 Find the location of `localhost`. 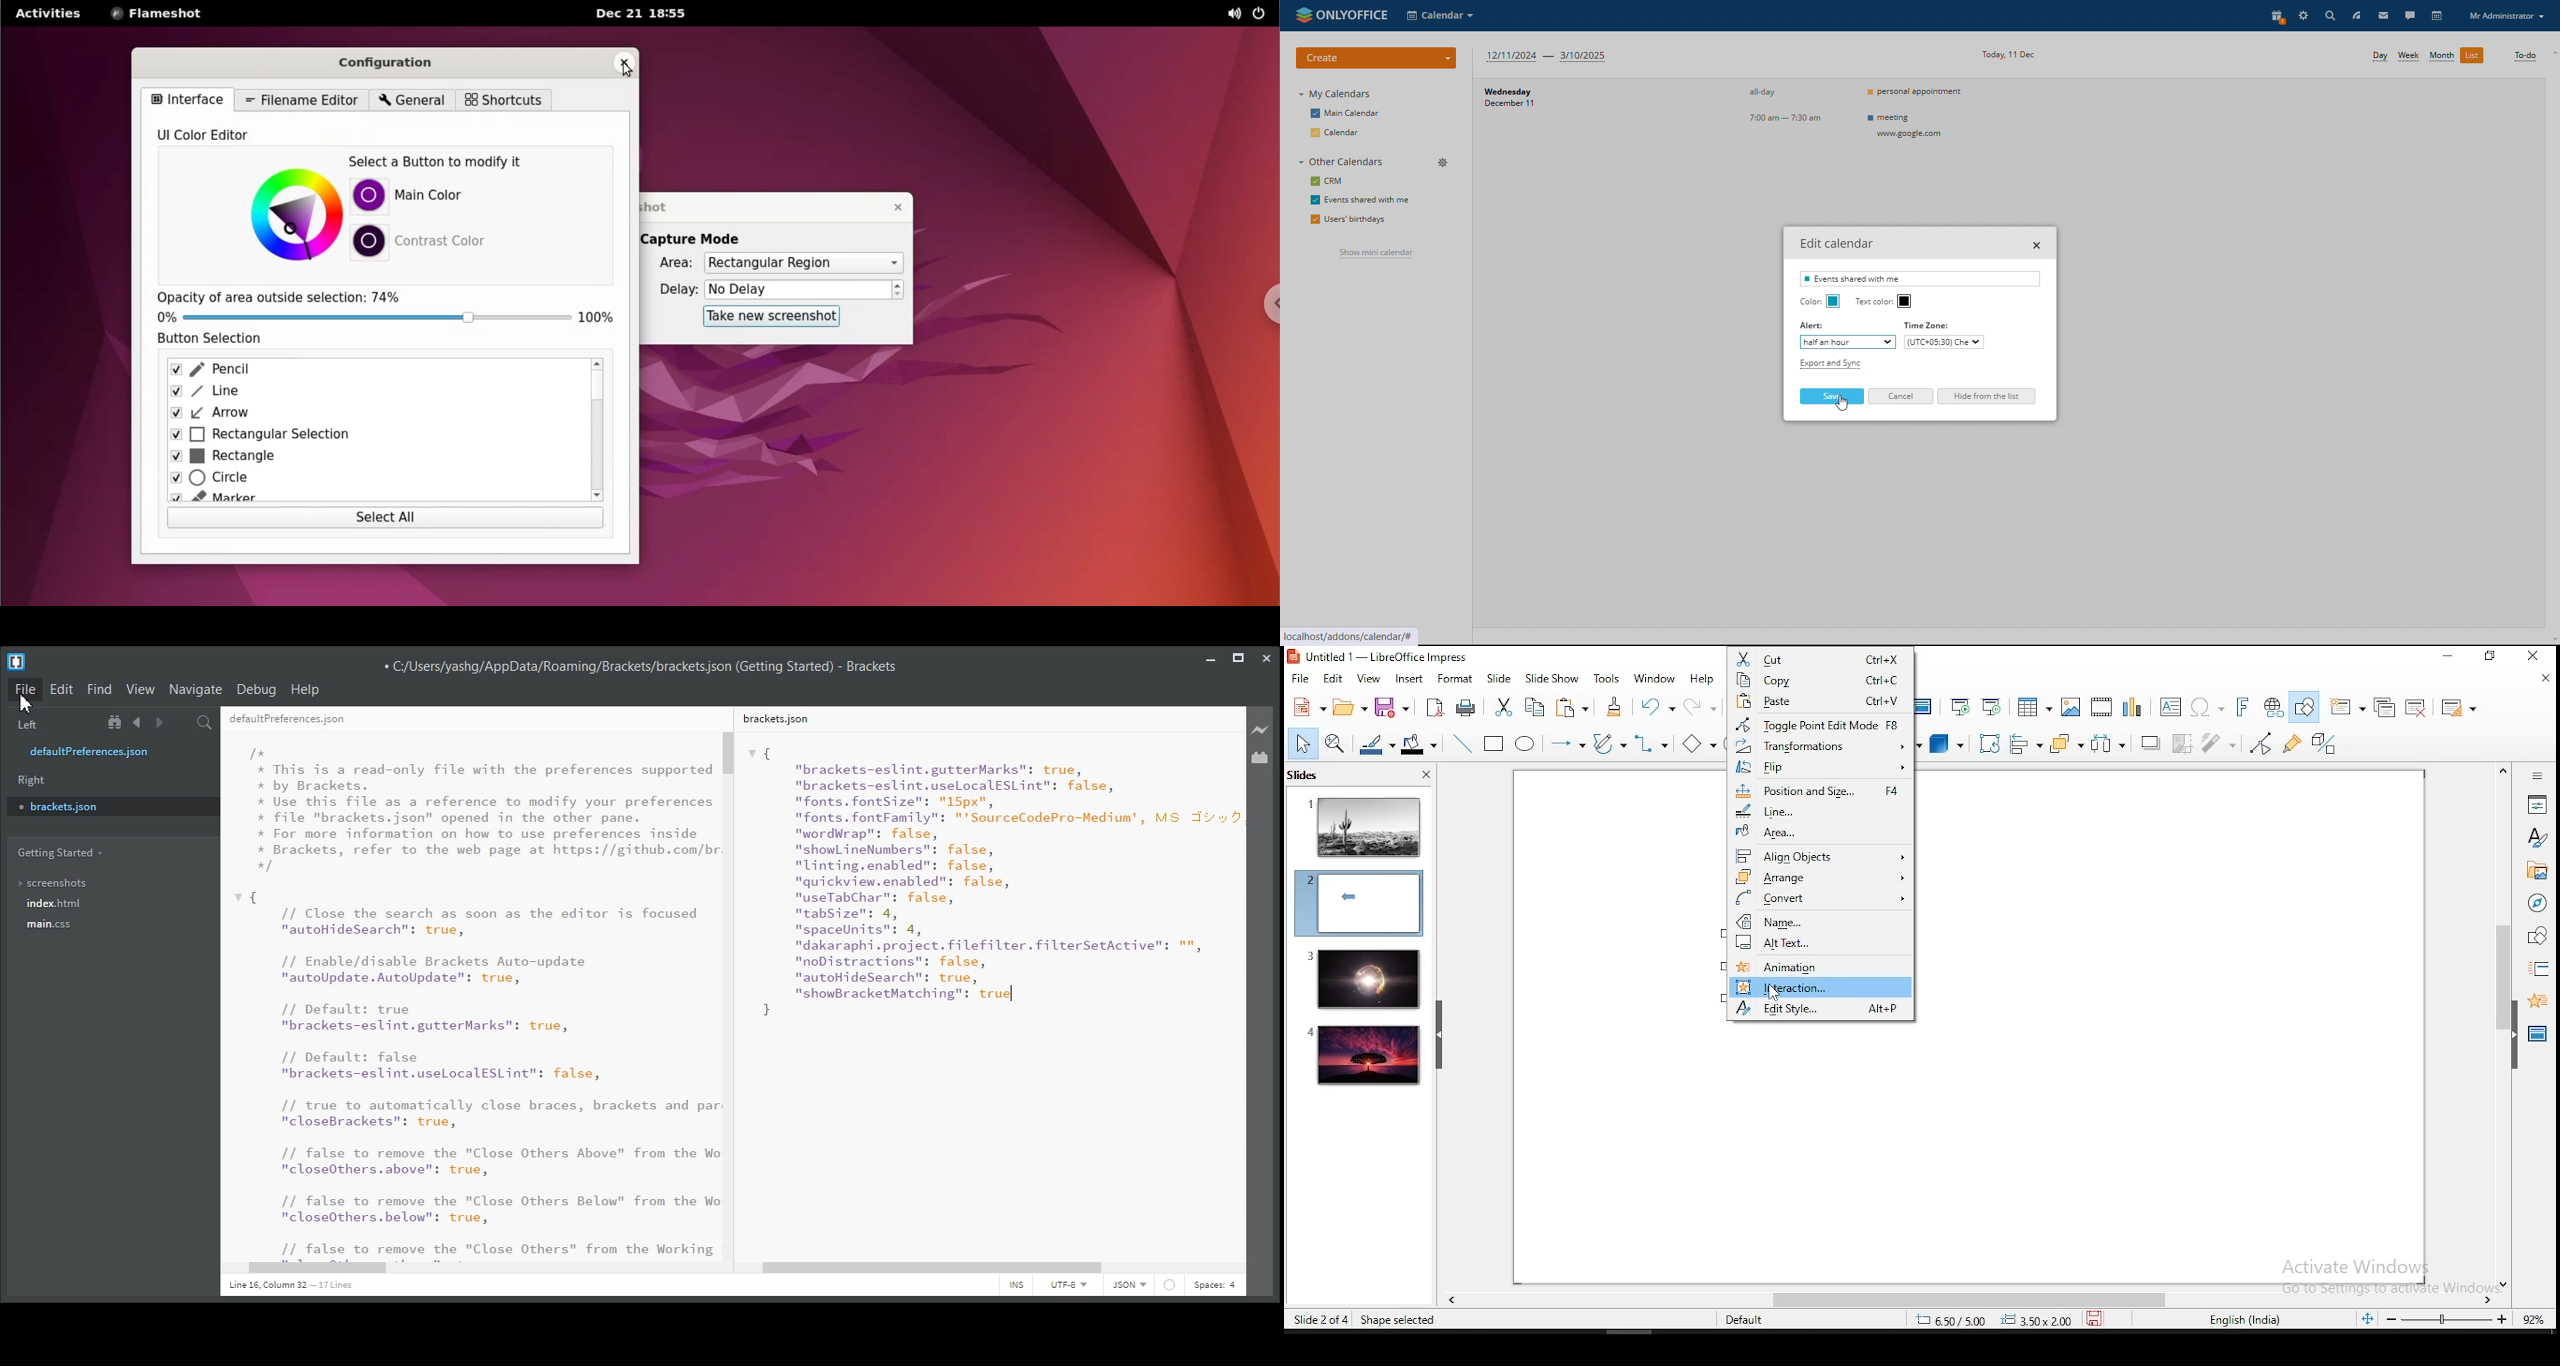

localhost is located at coordinates (1363, 638).